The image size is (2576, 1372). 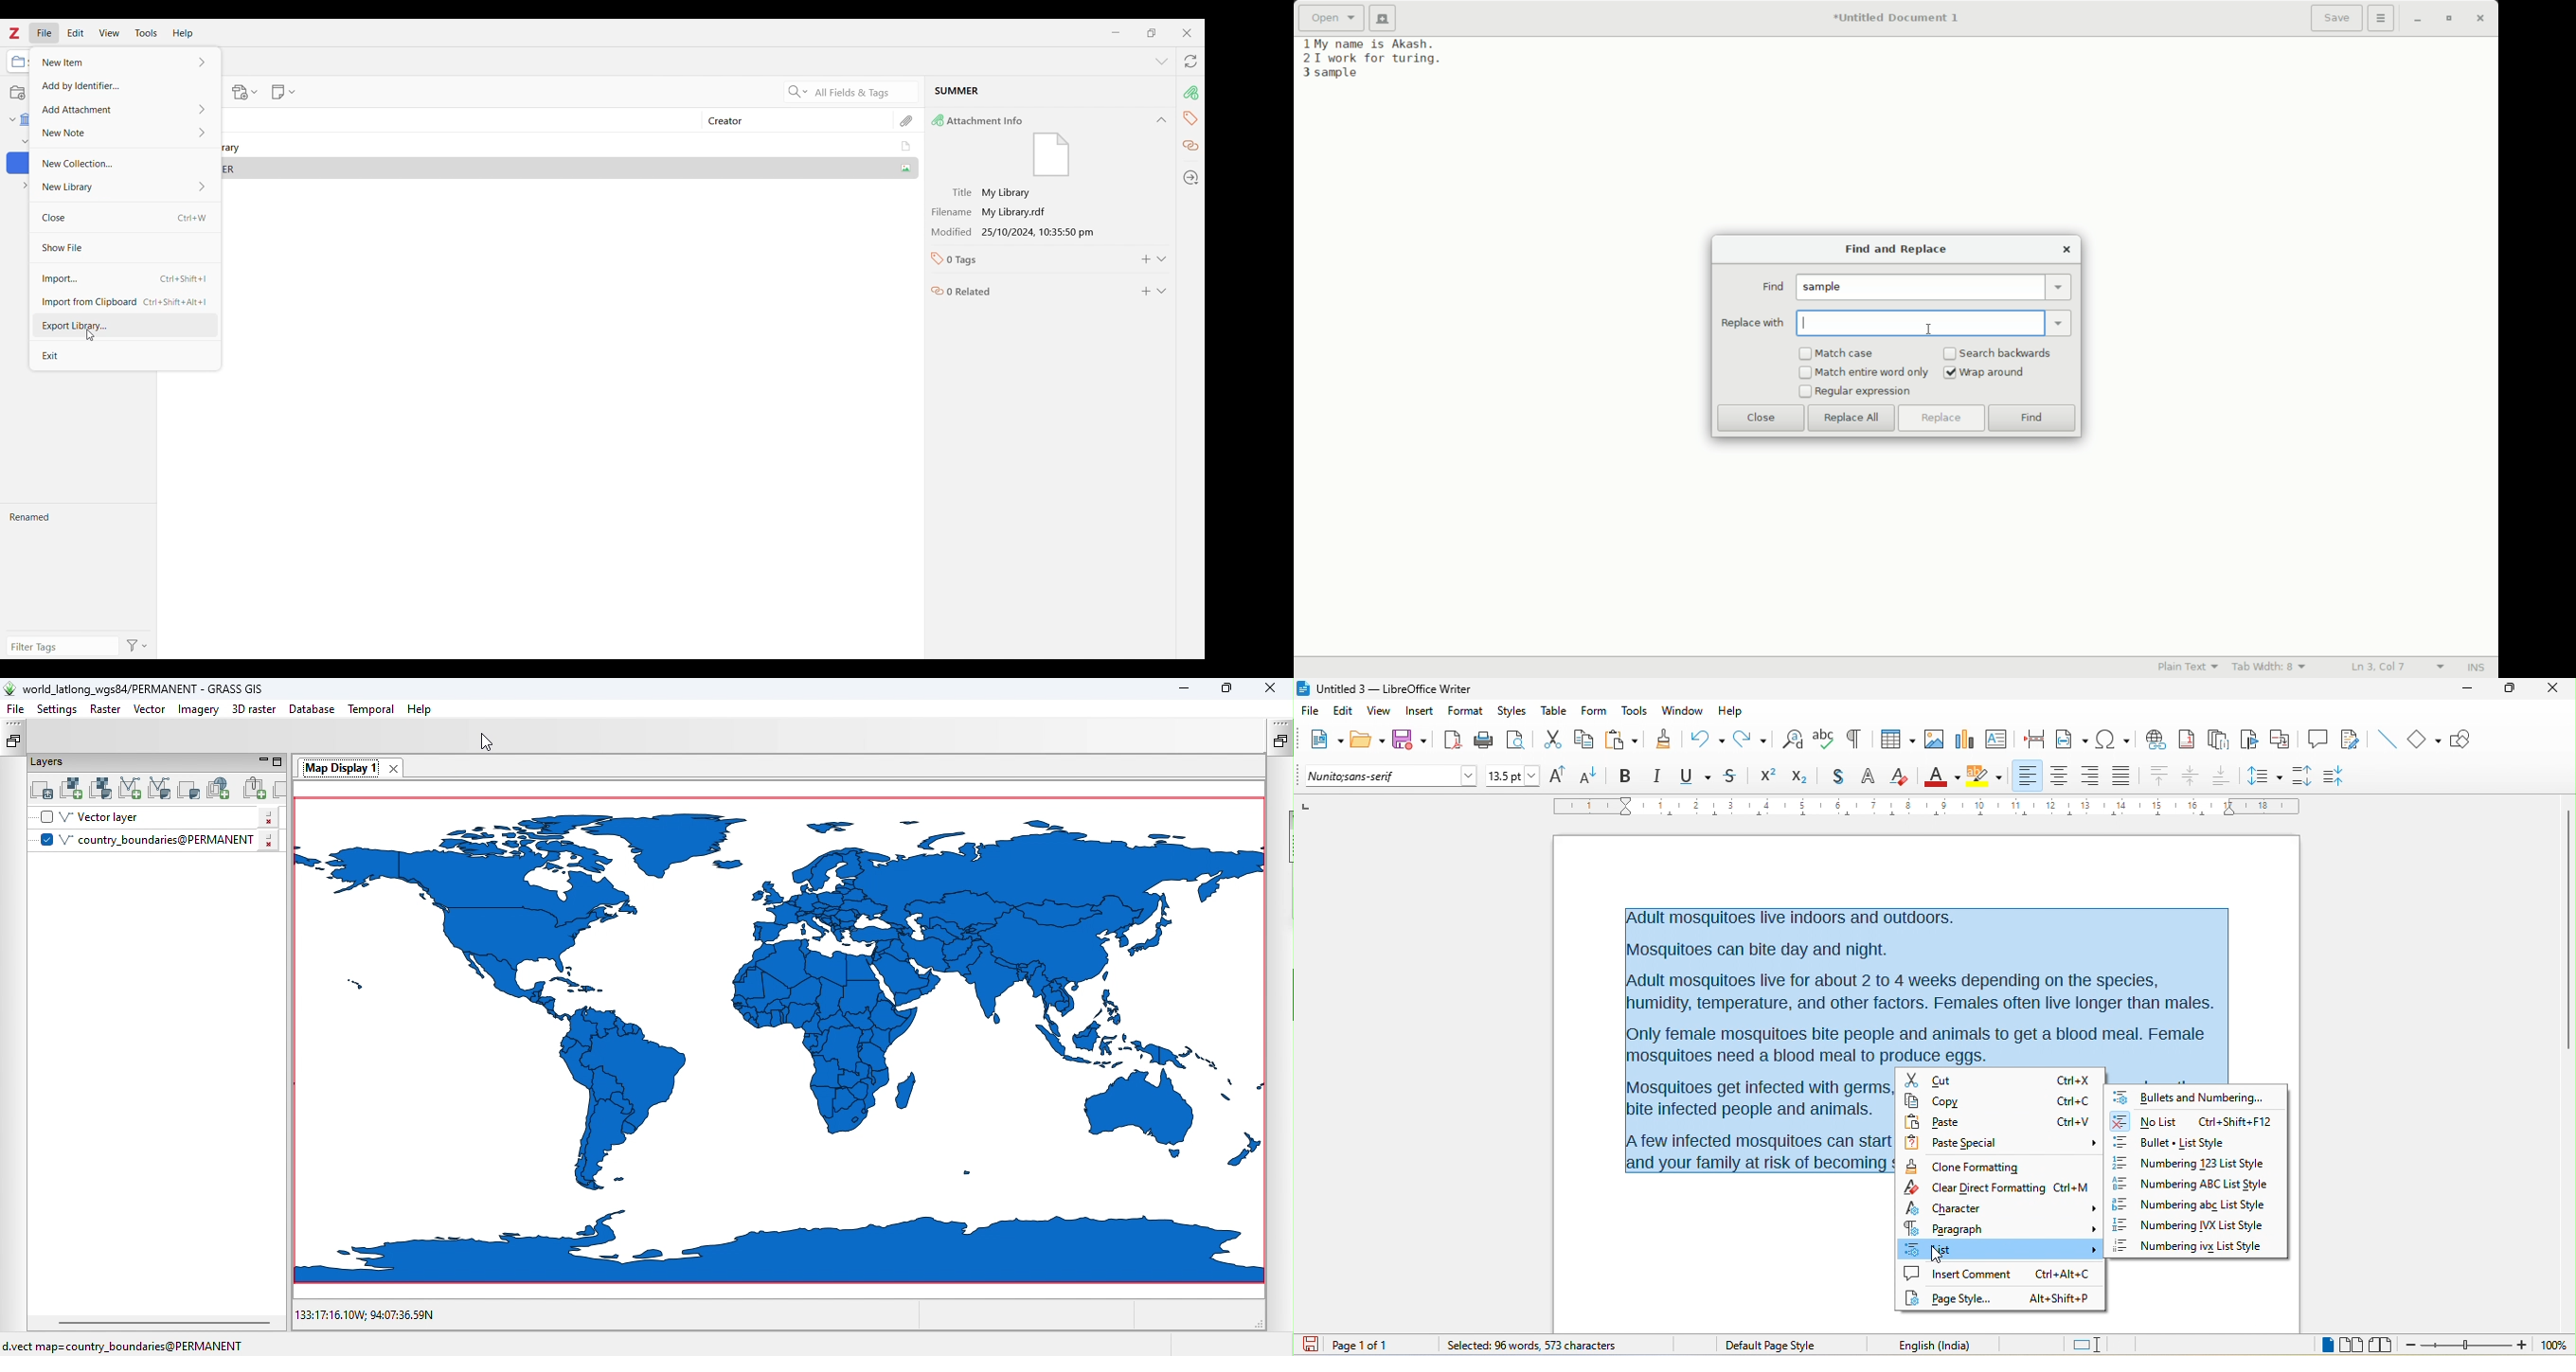 What do you see at coordinates (2196, 1163) in the screenshot?
I see `numbering 123 list style` at bounding box center [2196, 1163].